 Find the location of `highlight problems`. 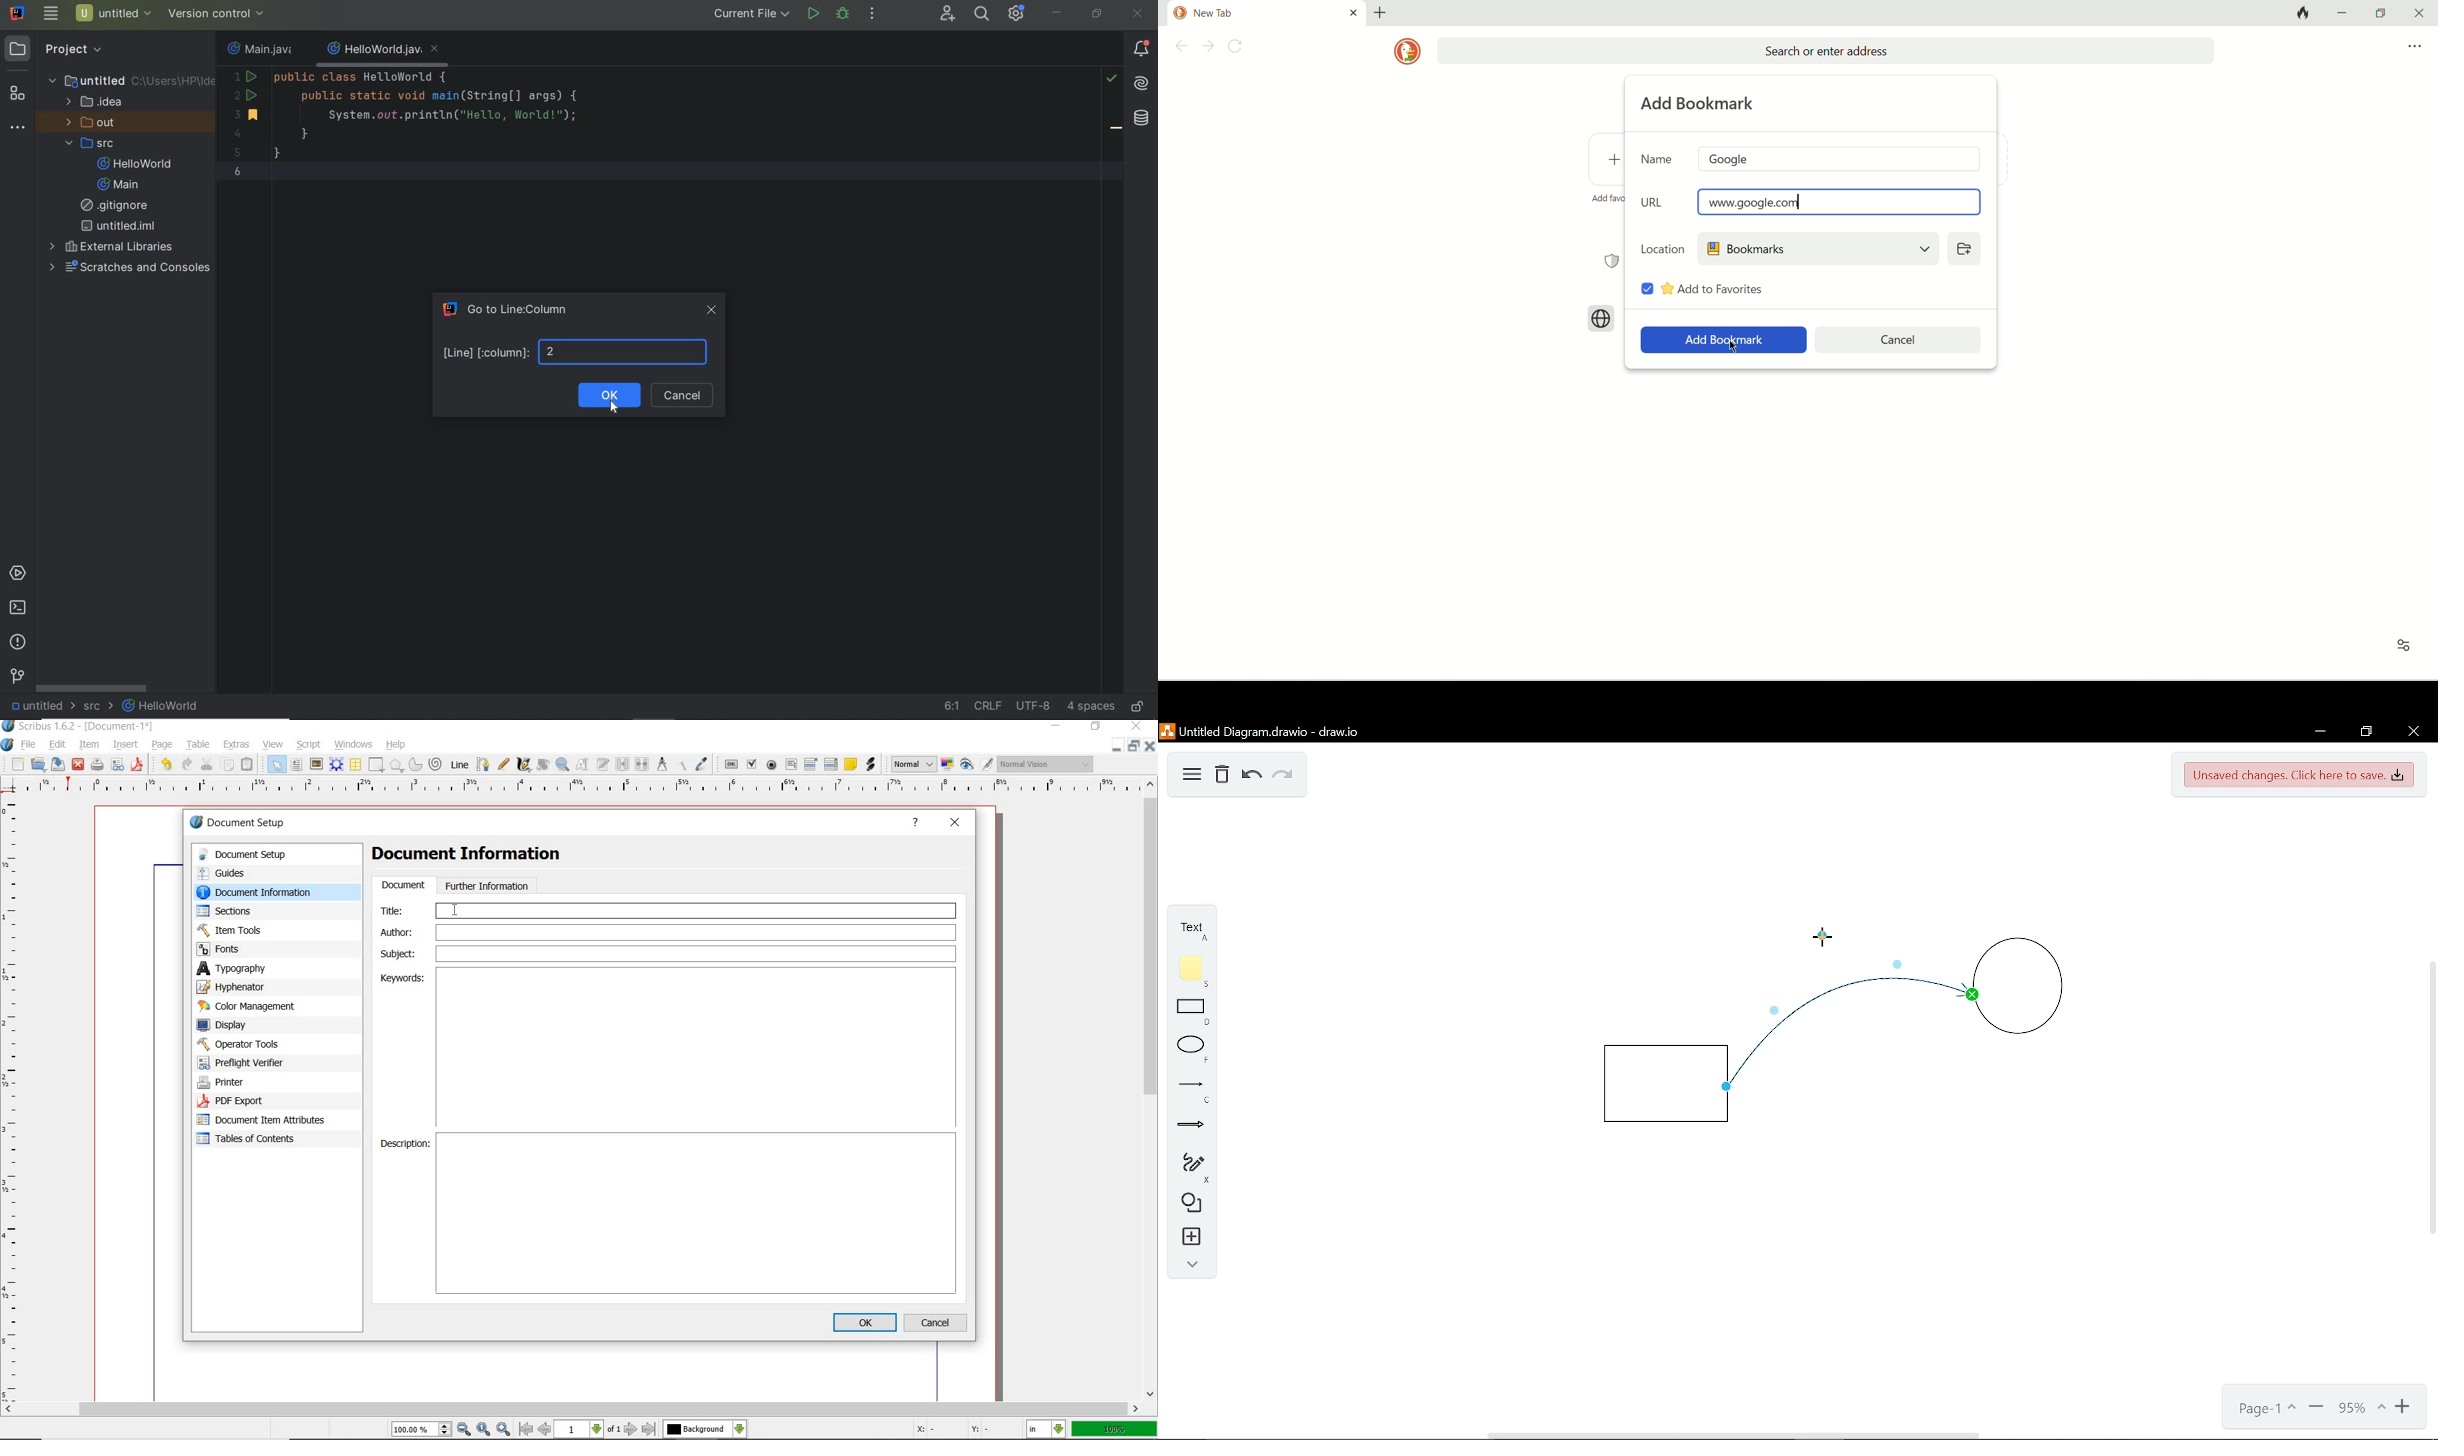

highlight problems is located at coordinates (1112, 79).